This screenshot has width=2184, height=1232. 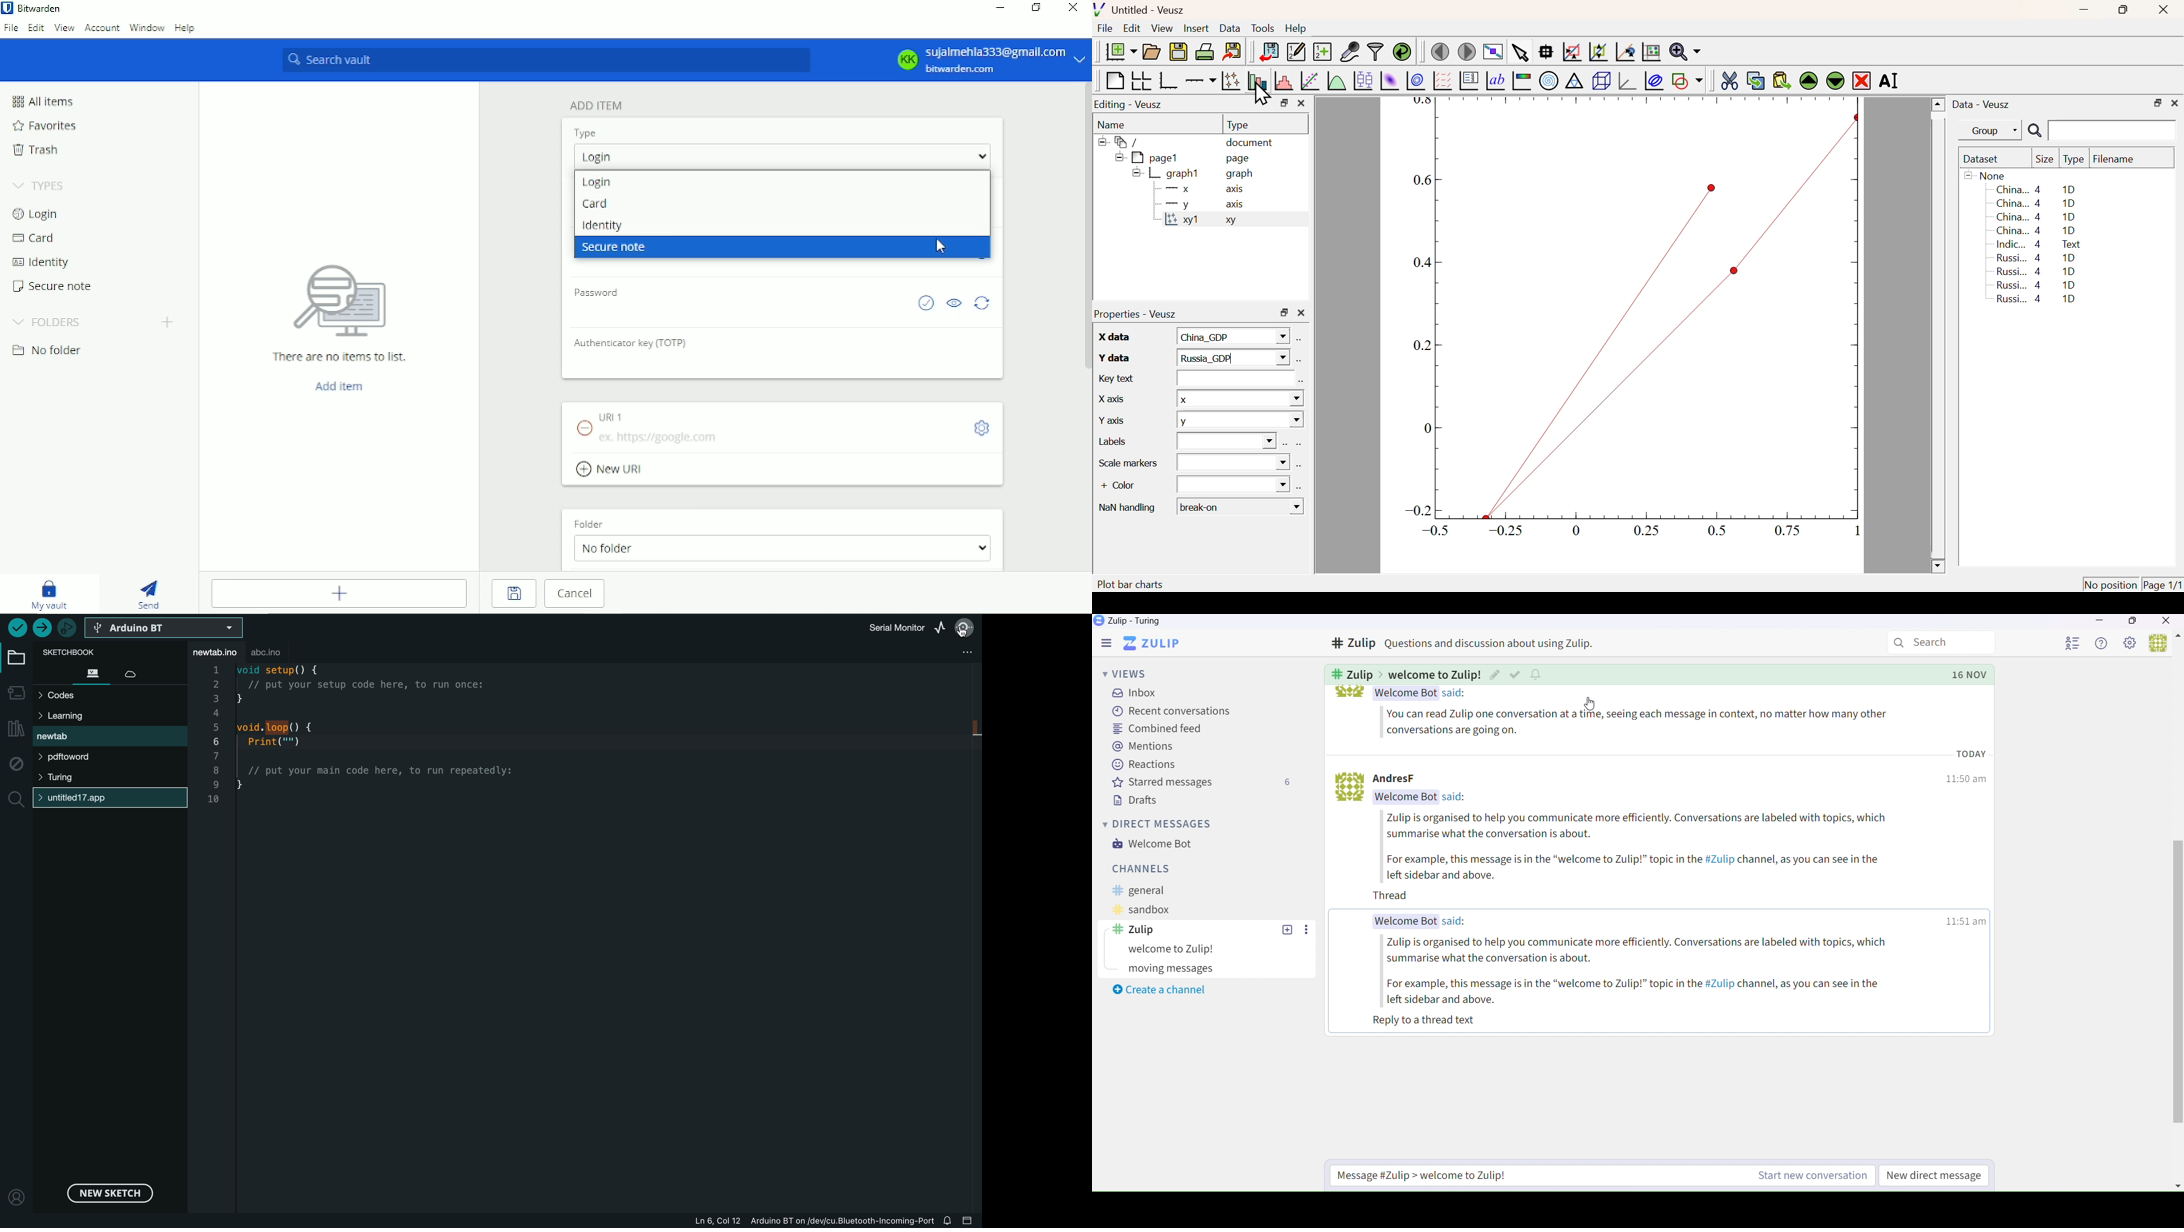 What do you see at coordinates (1598, 706) in the screenshot?
I see `Cursor` at bounding box center [1598, 706].